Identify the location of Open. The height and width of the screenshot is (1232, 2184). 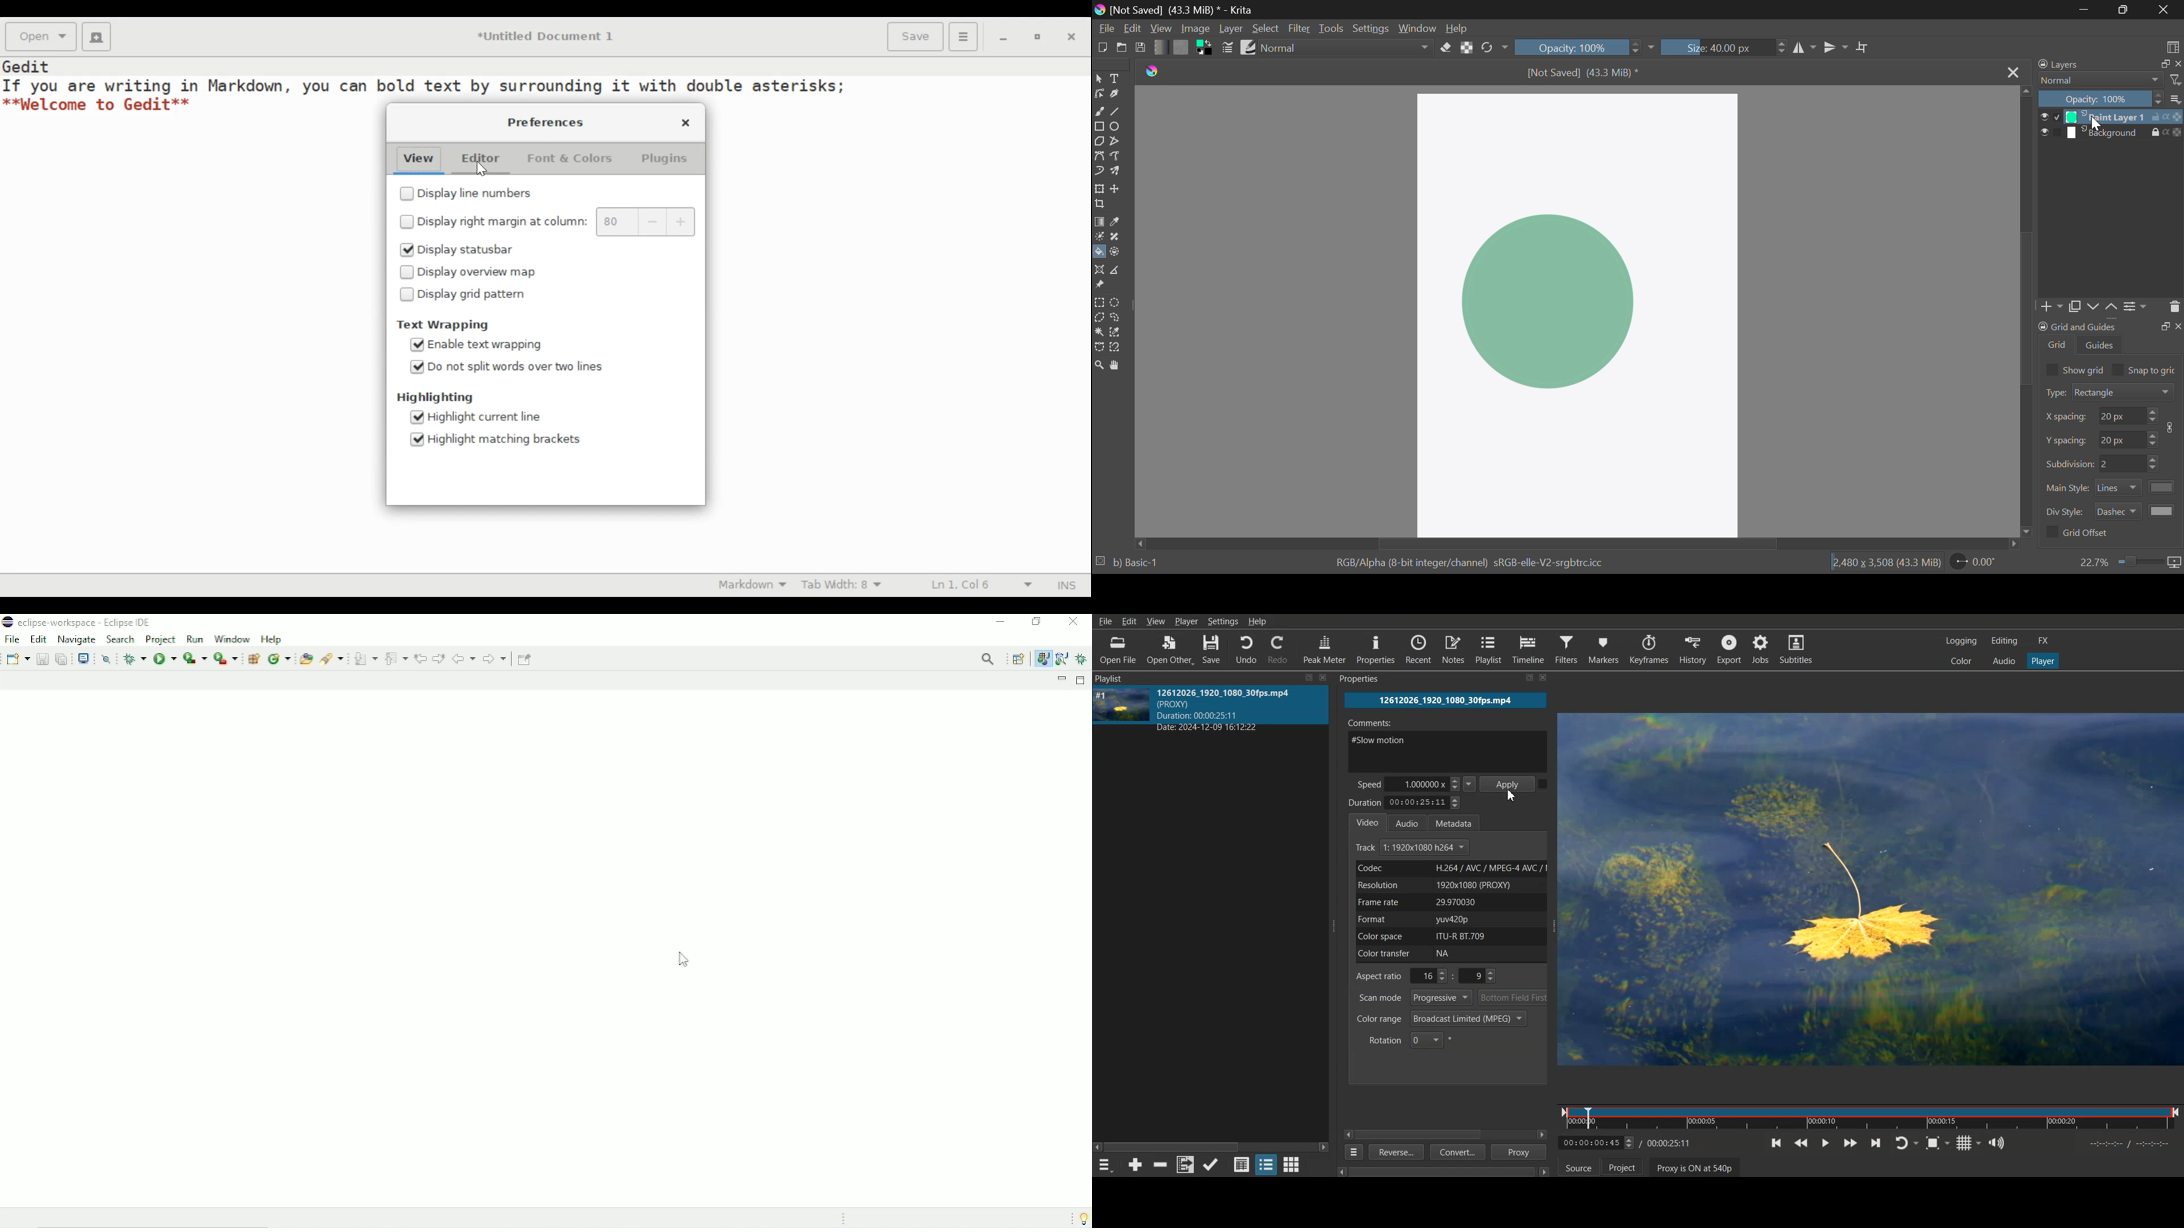
(1123, 47).